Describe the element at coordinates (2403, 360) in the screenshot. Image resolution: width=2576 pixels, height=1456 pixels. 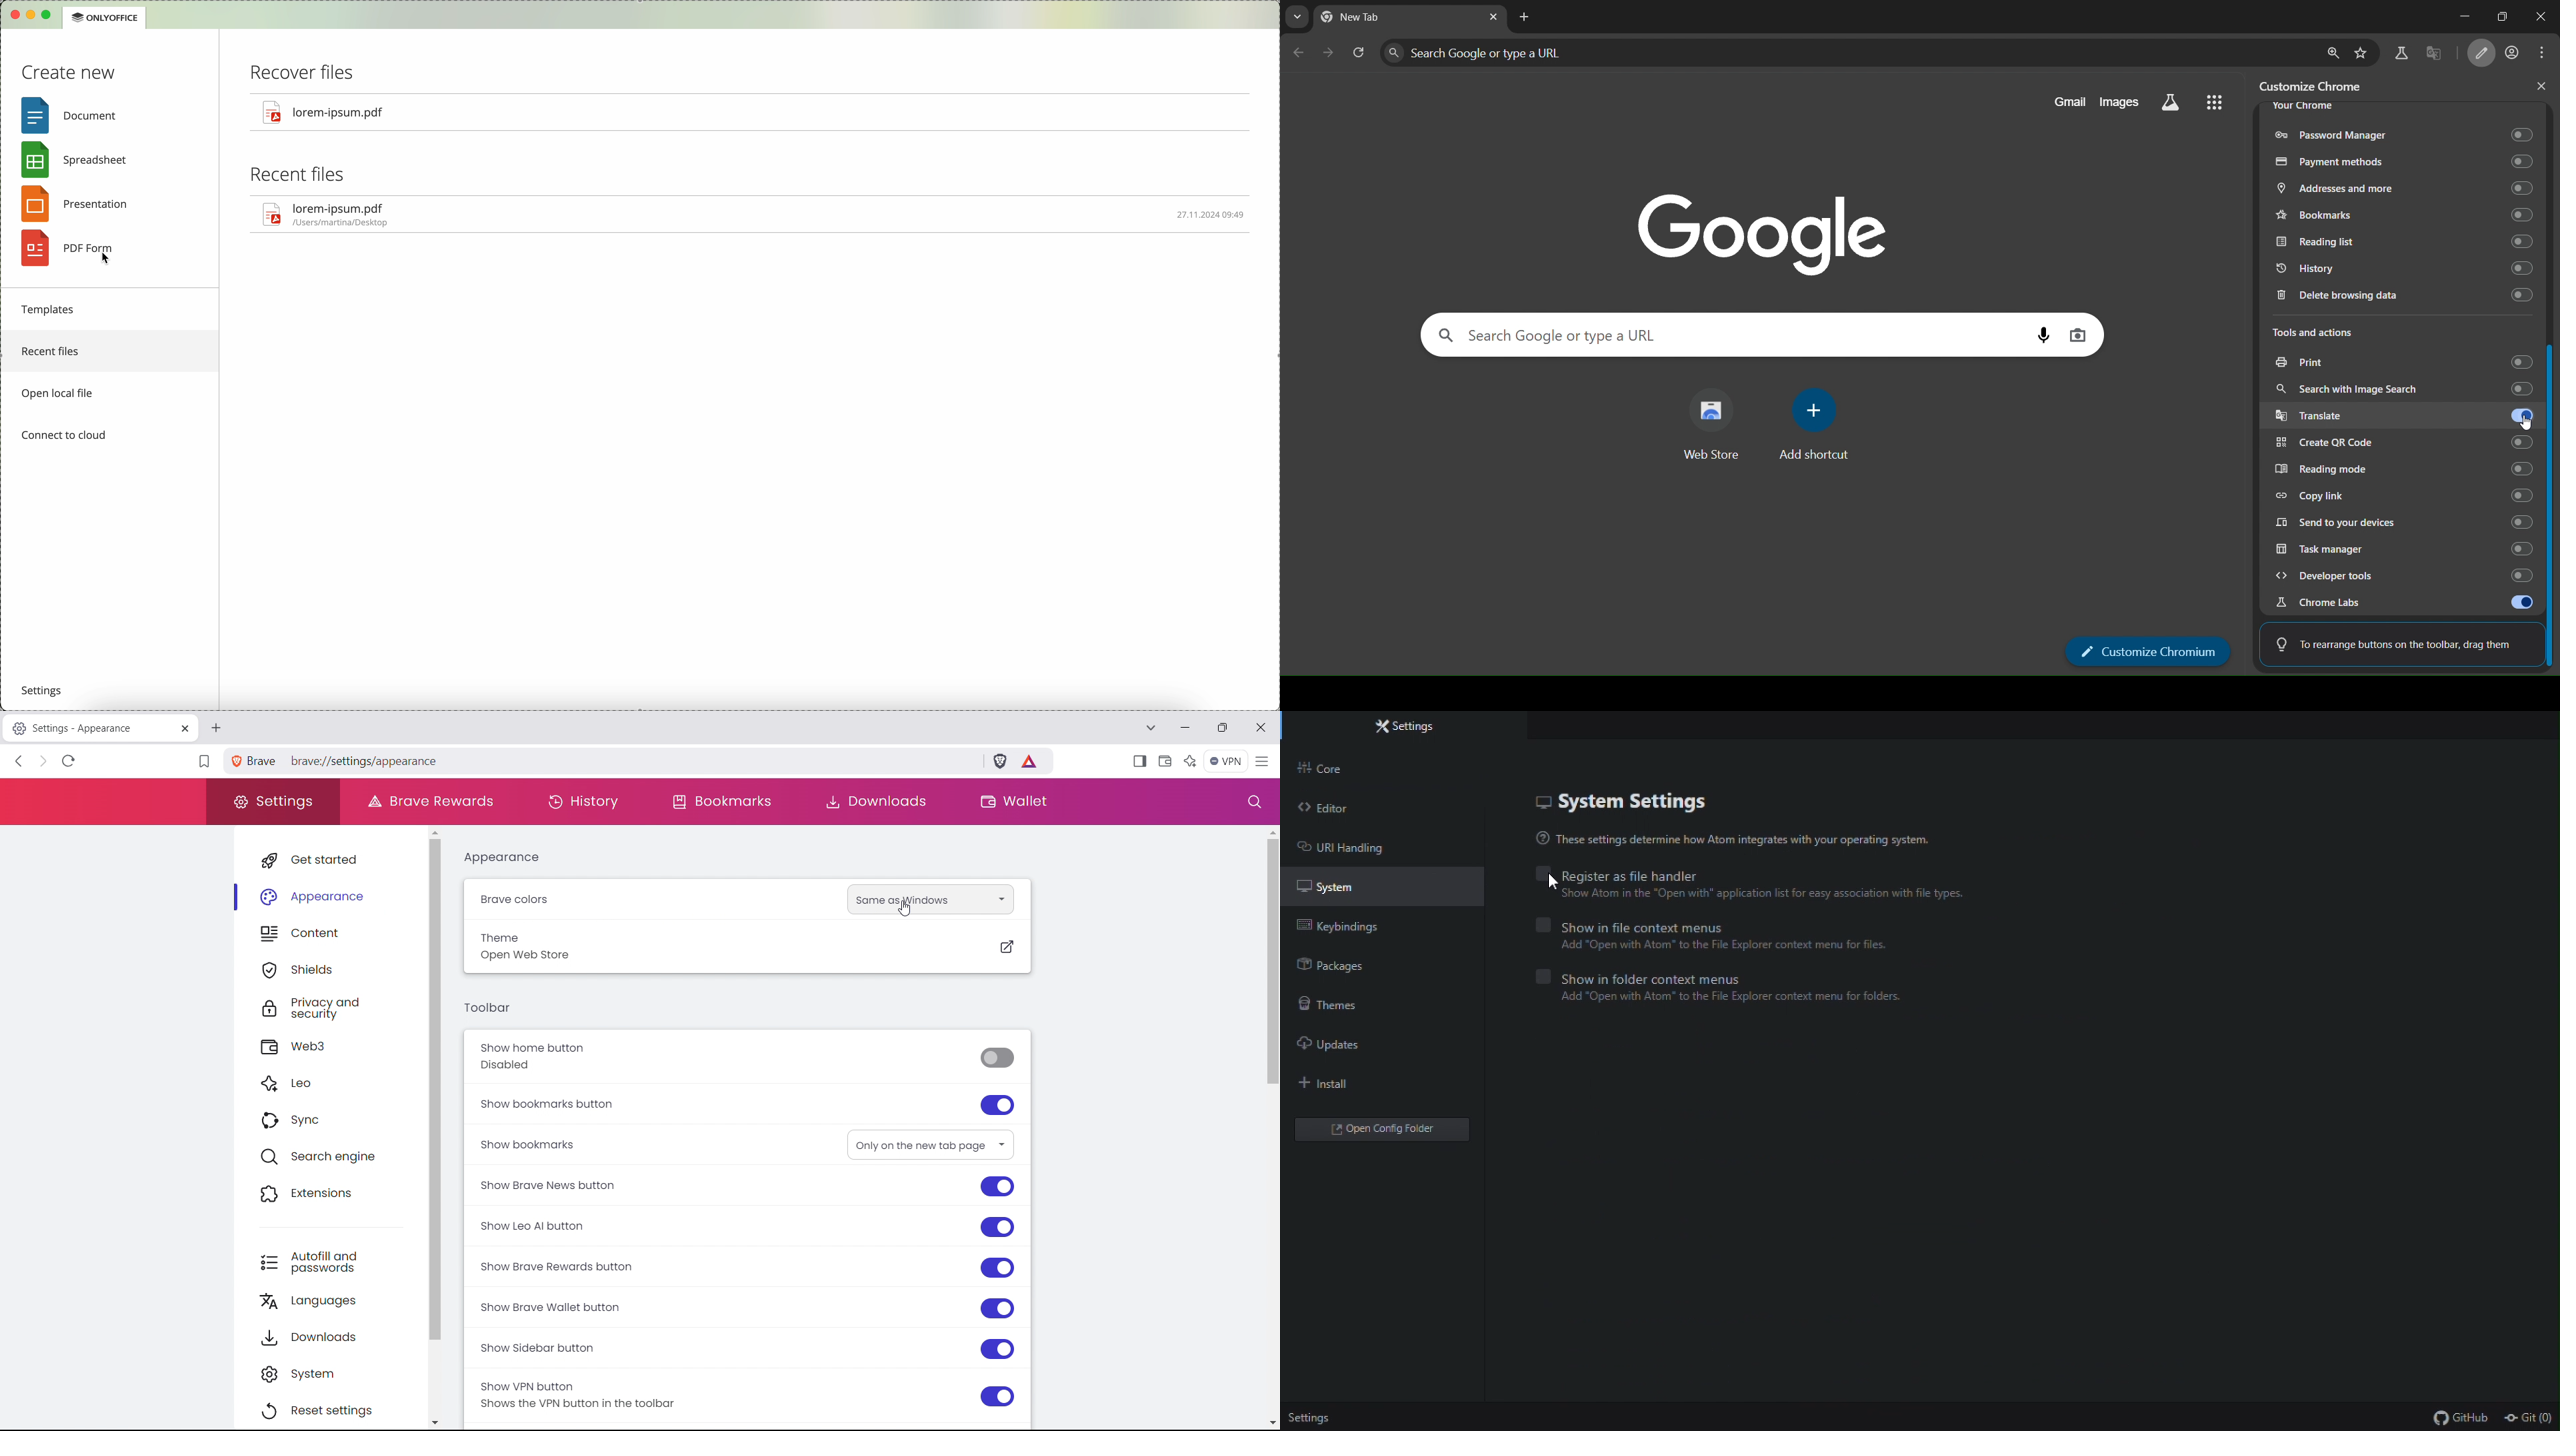
I see `print` at that location.